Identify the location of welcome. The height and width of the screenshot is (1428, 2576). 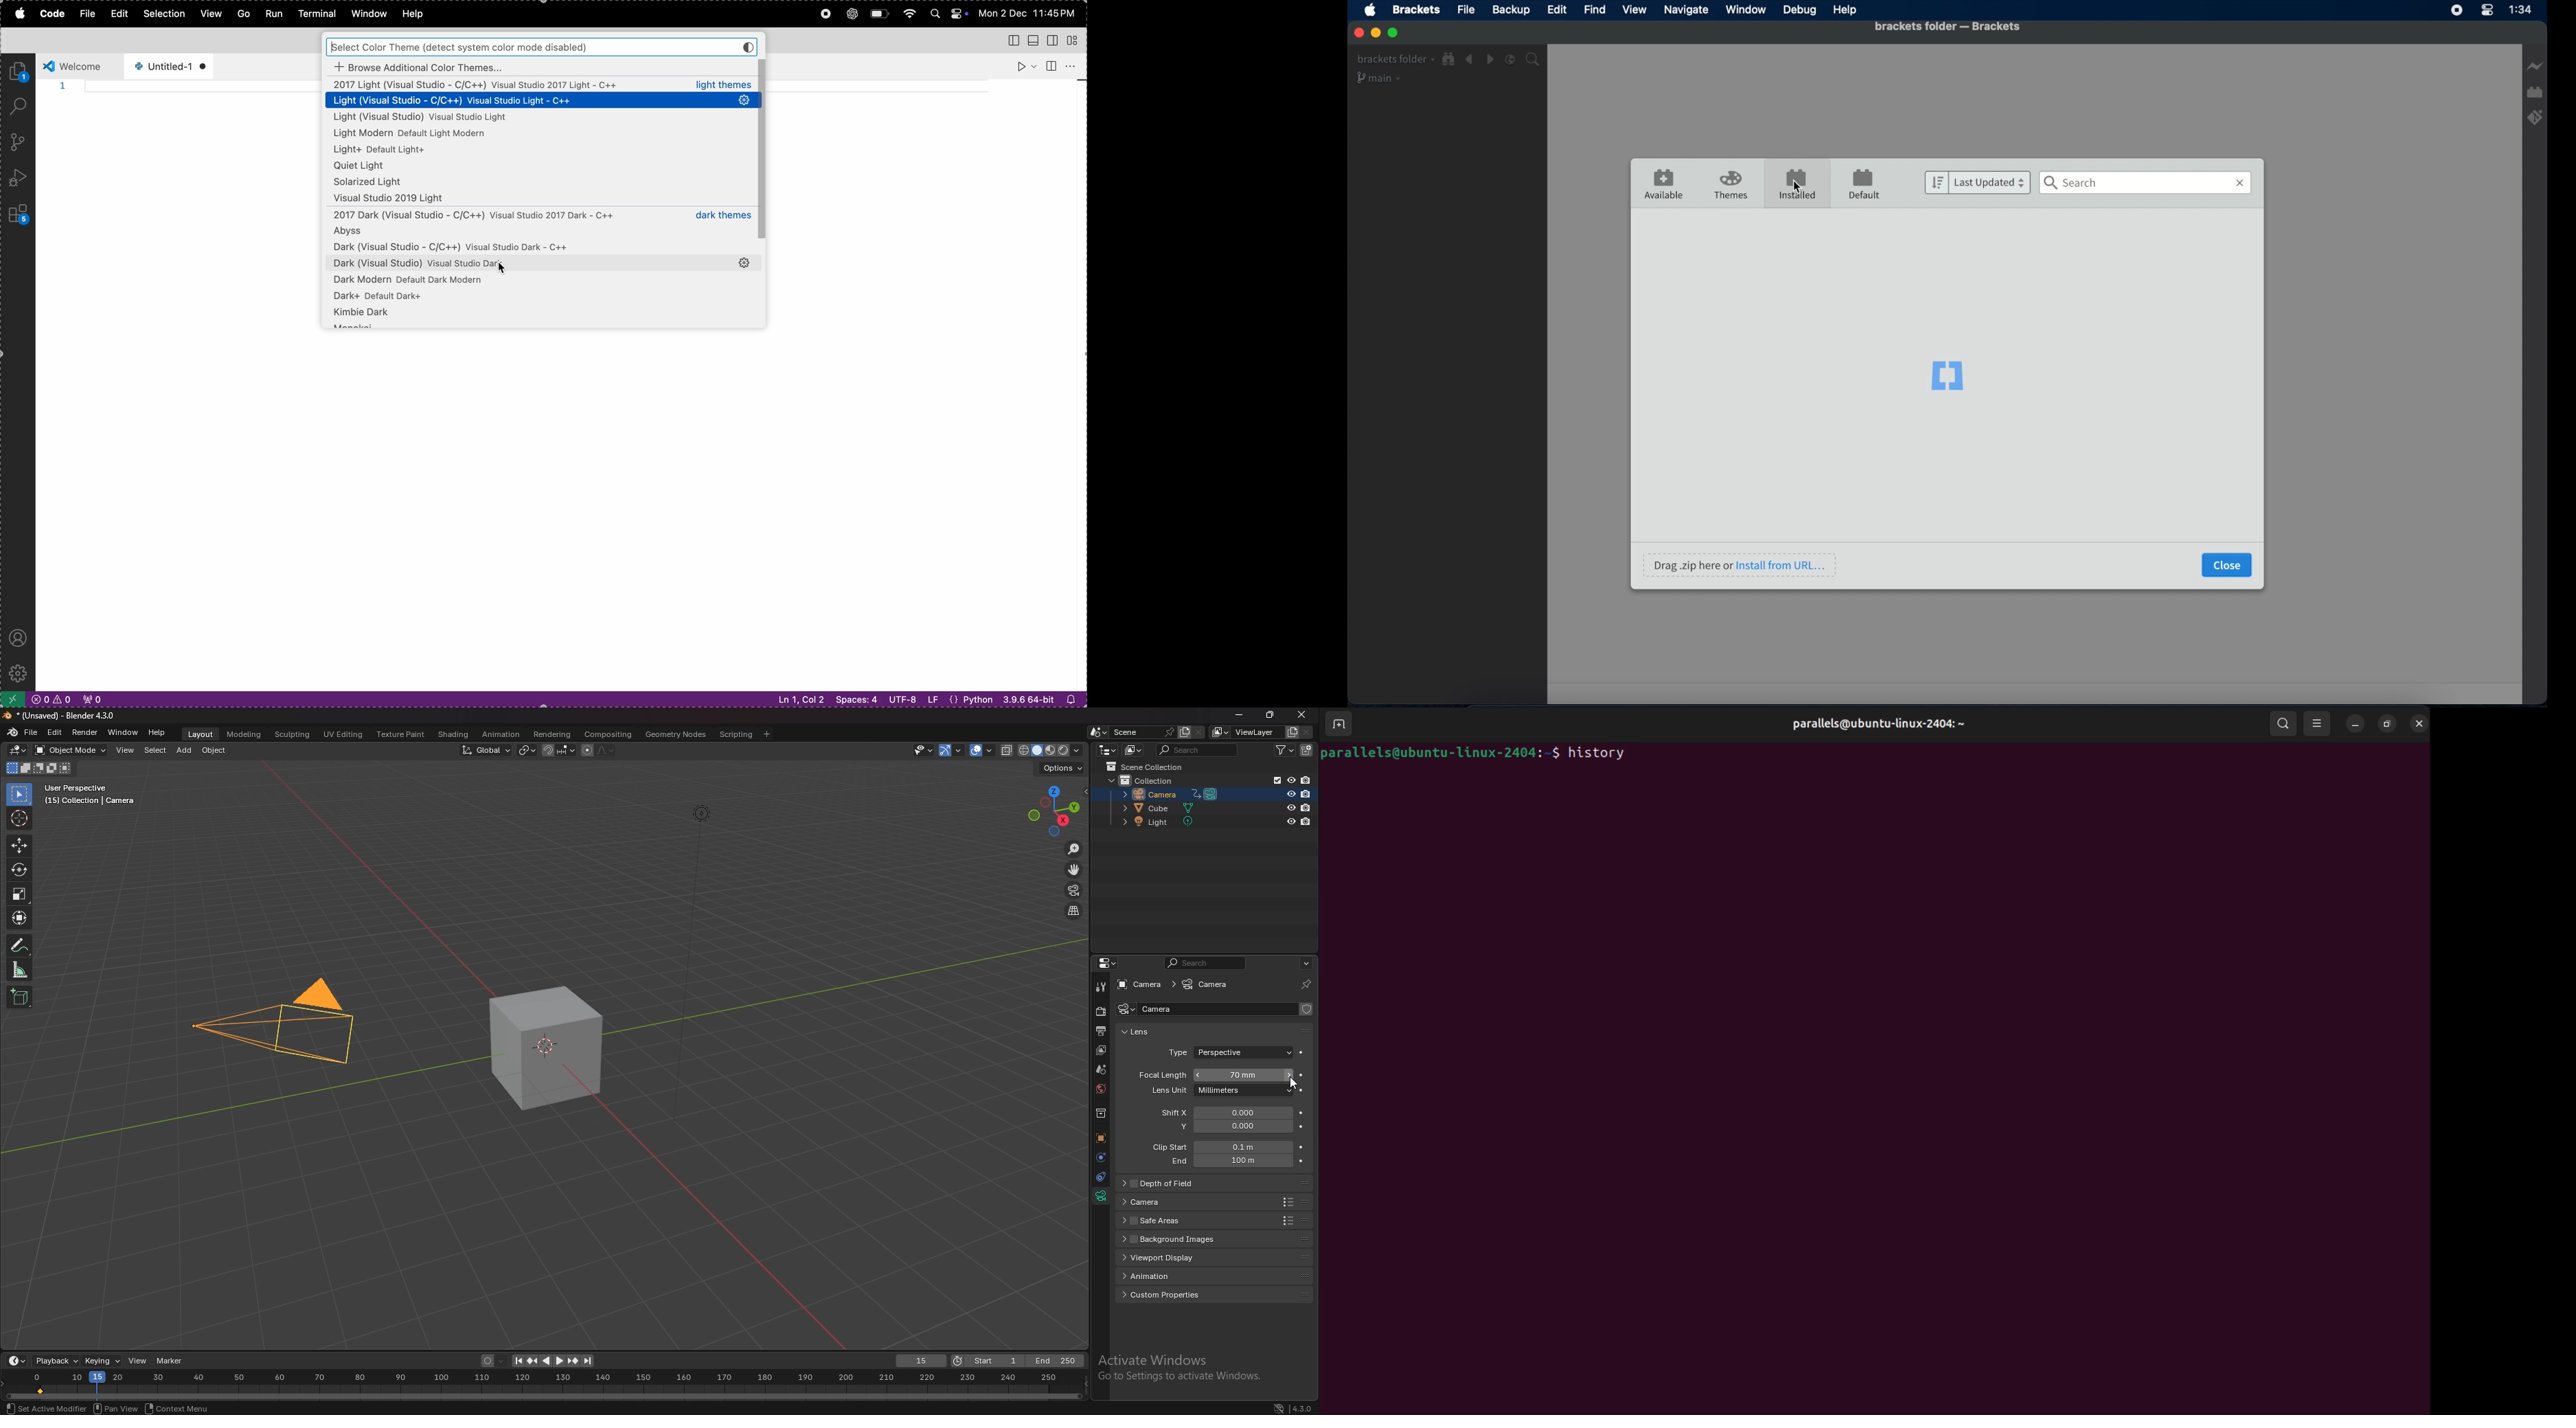
(78, 65).